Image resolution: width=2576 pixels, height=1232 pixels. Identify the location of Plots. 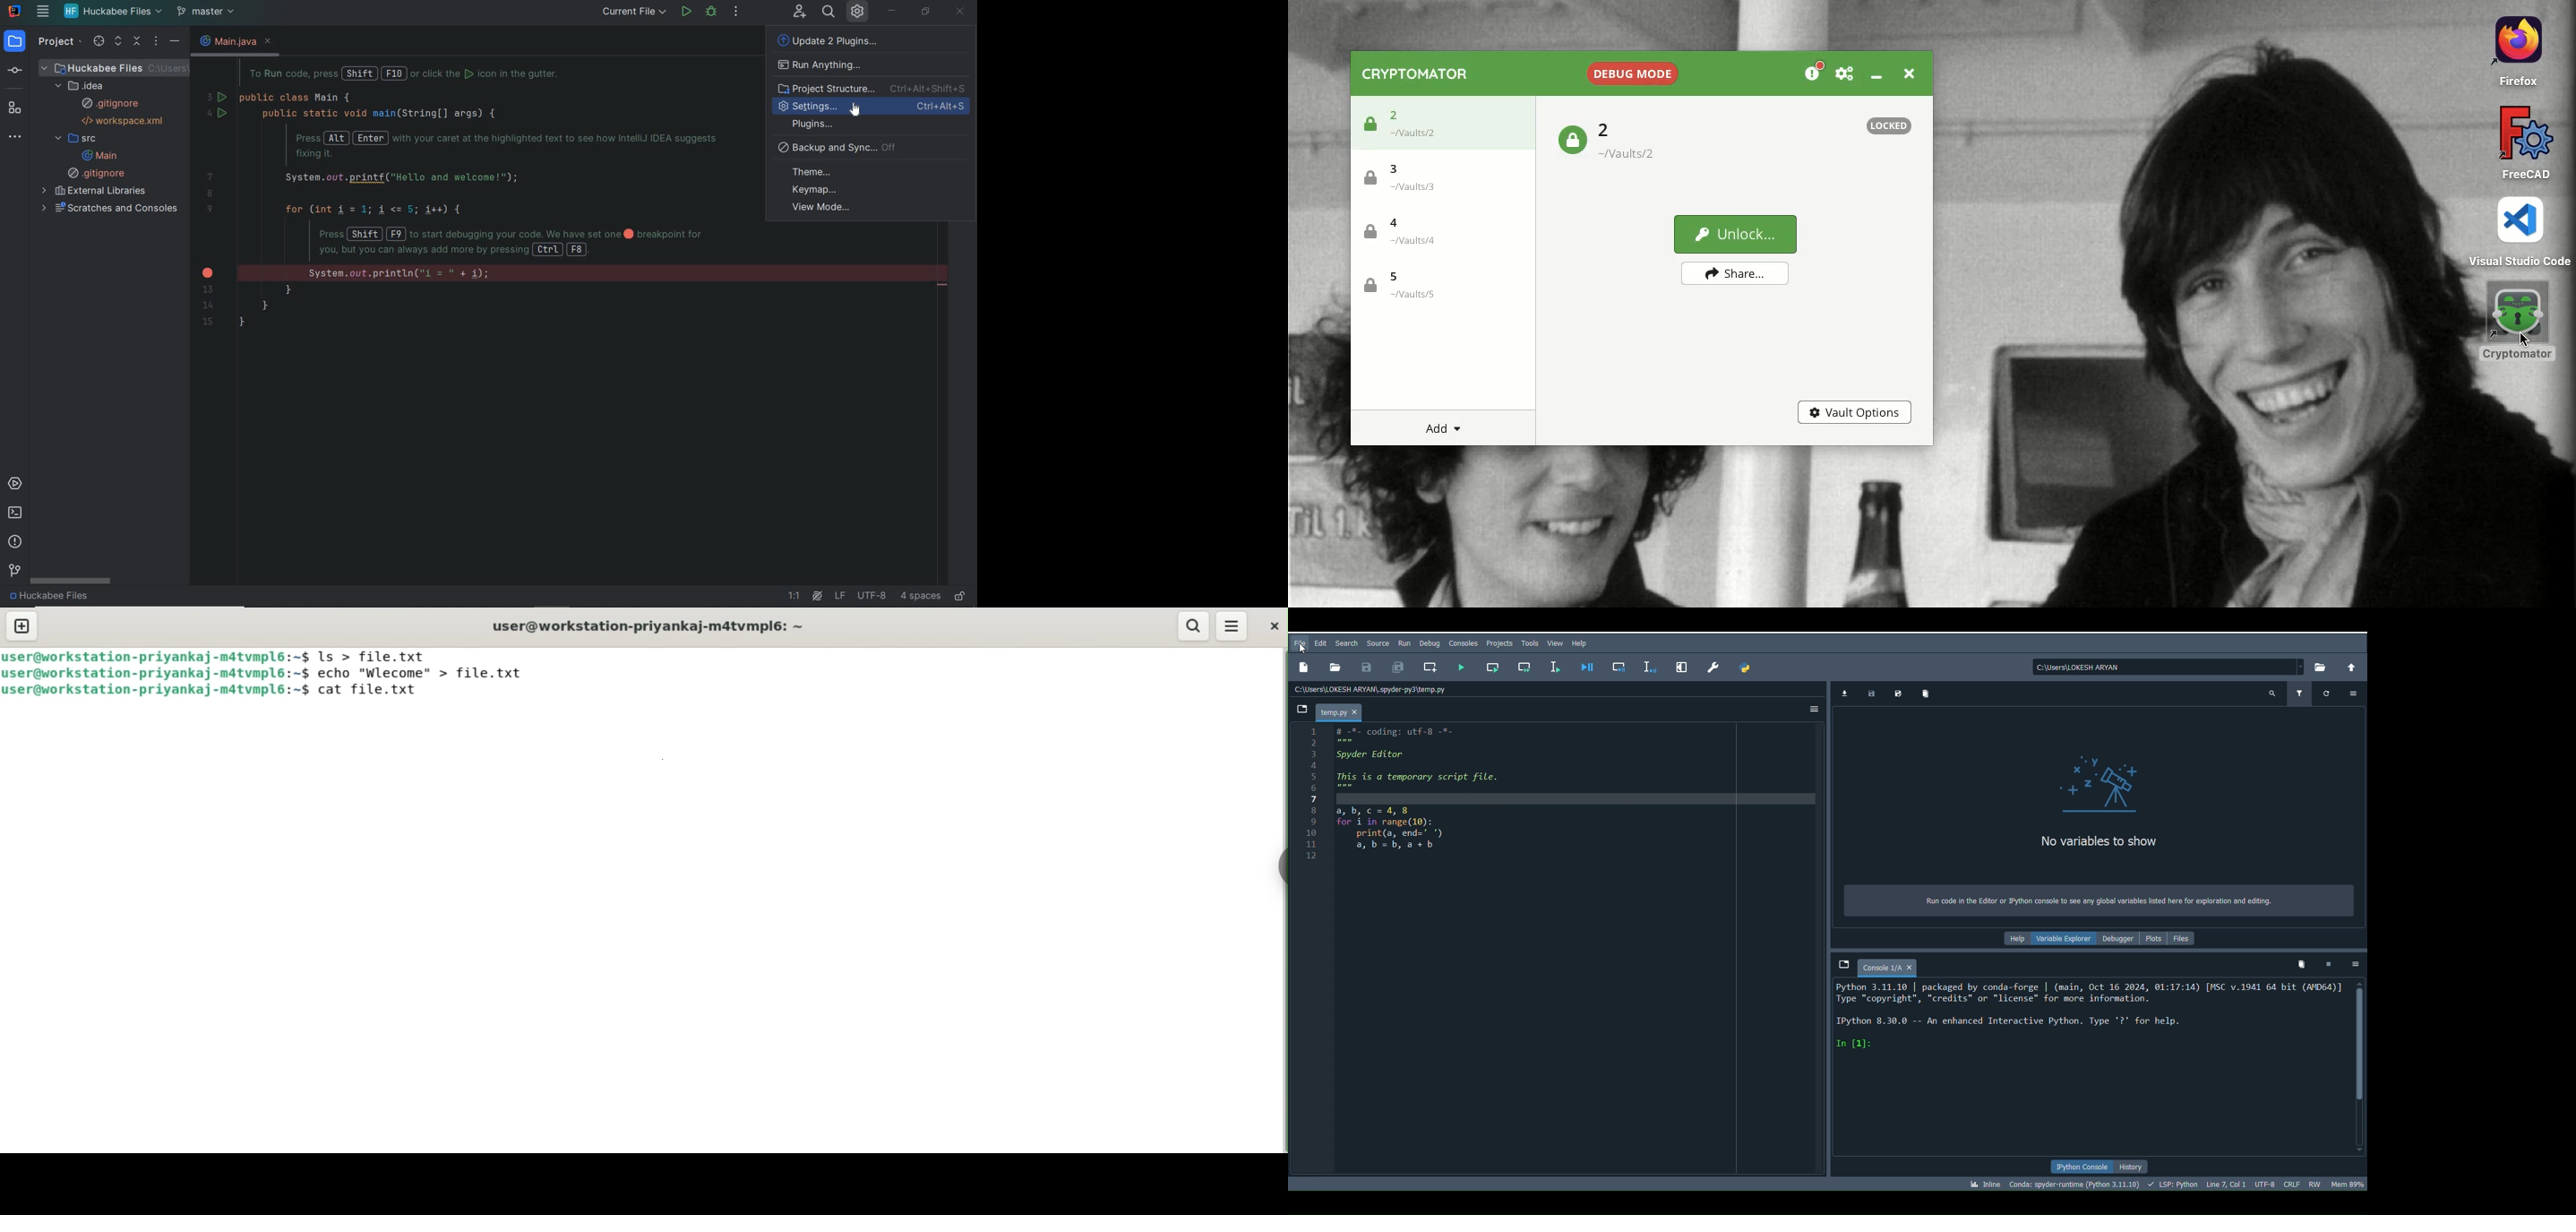
(2152, 937).